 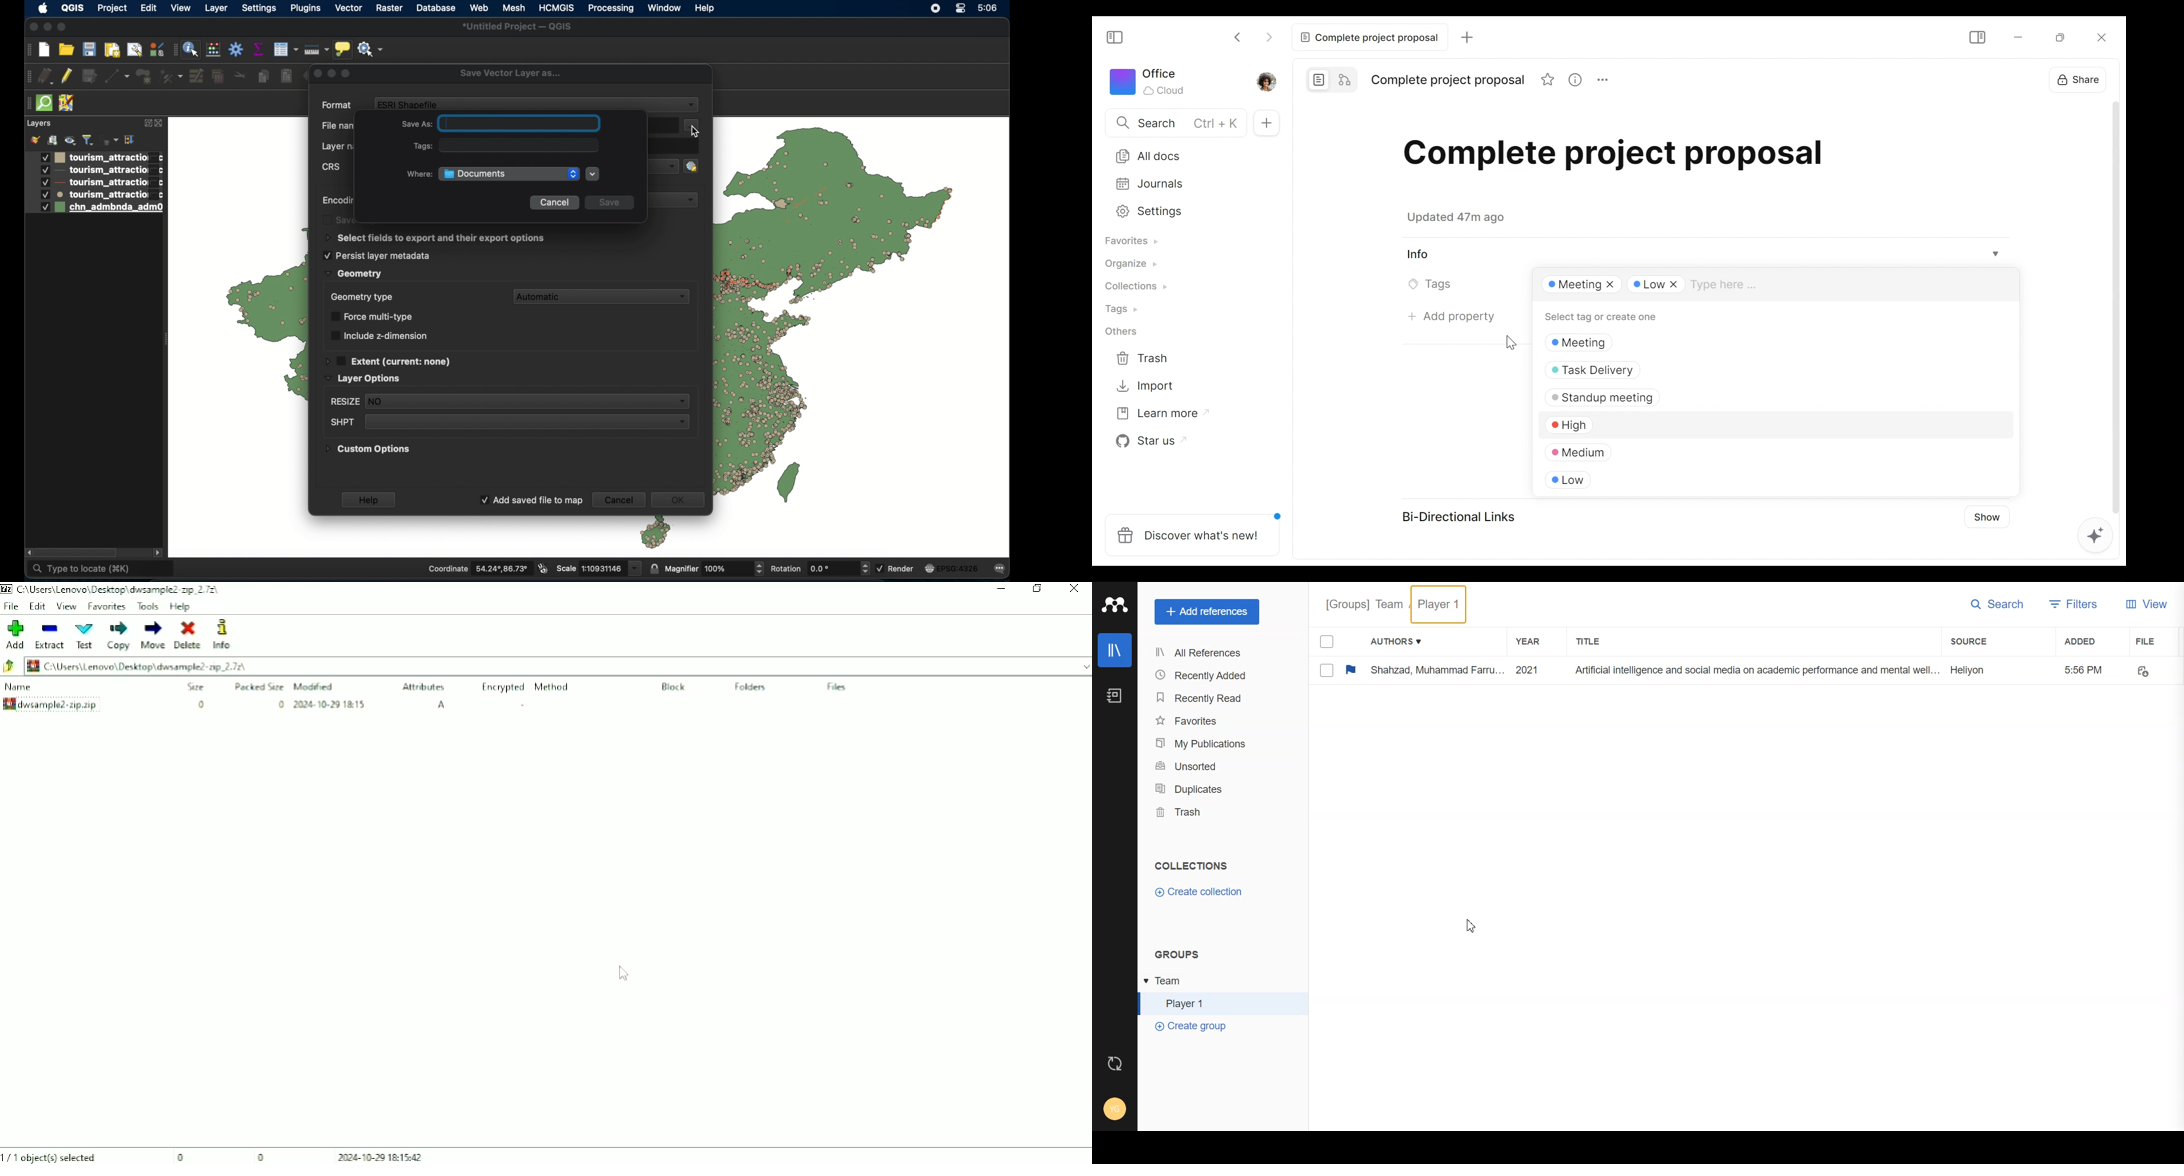 I want to click on scroll left arrow, so click(x=30, y=553).